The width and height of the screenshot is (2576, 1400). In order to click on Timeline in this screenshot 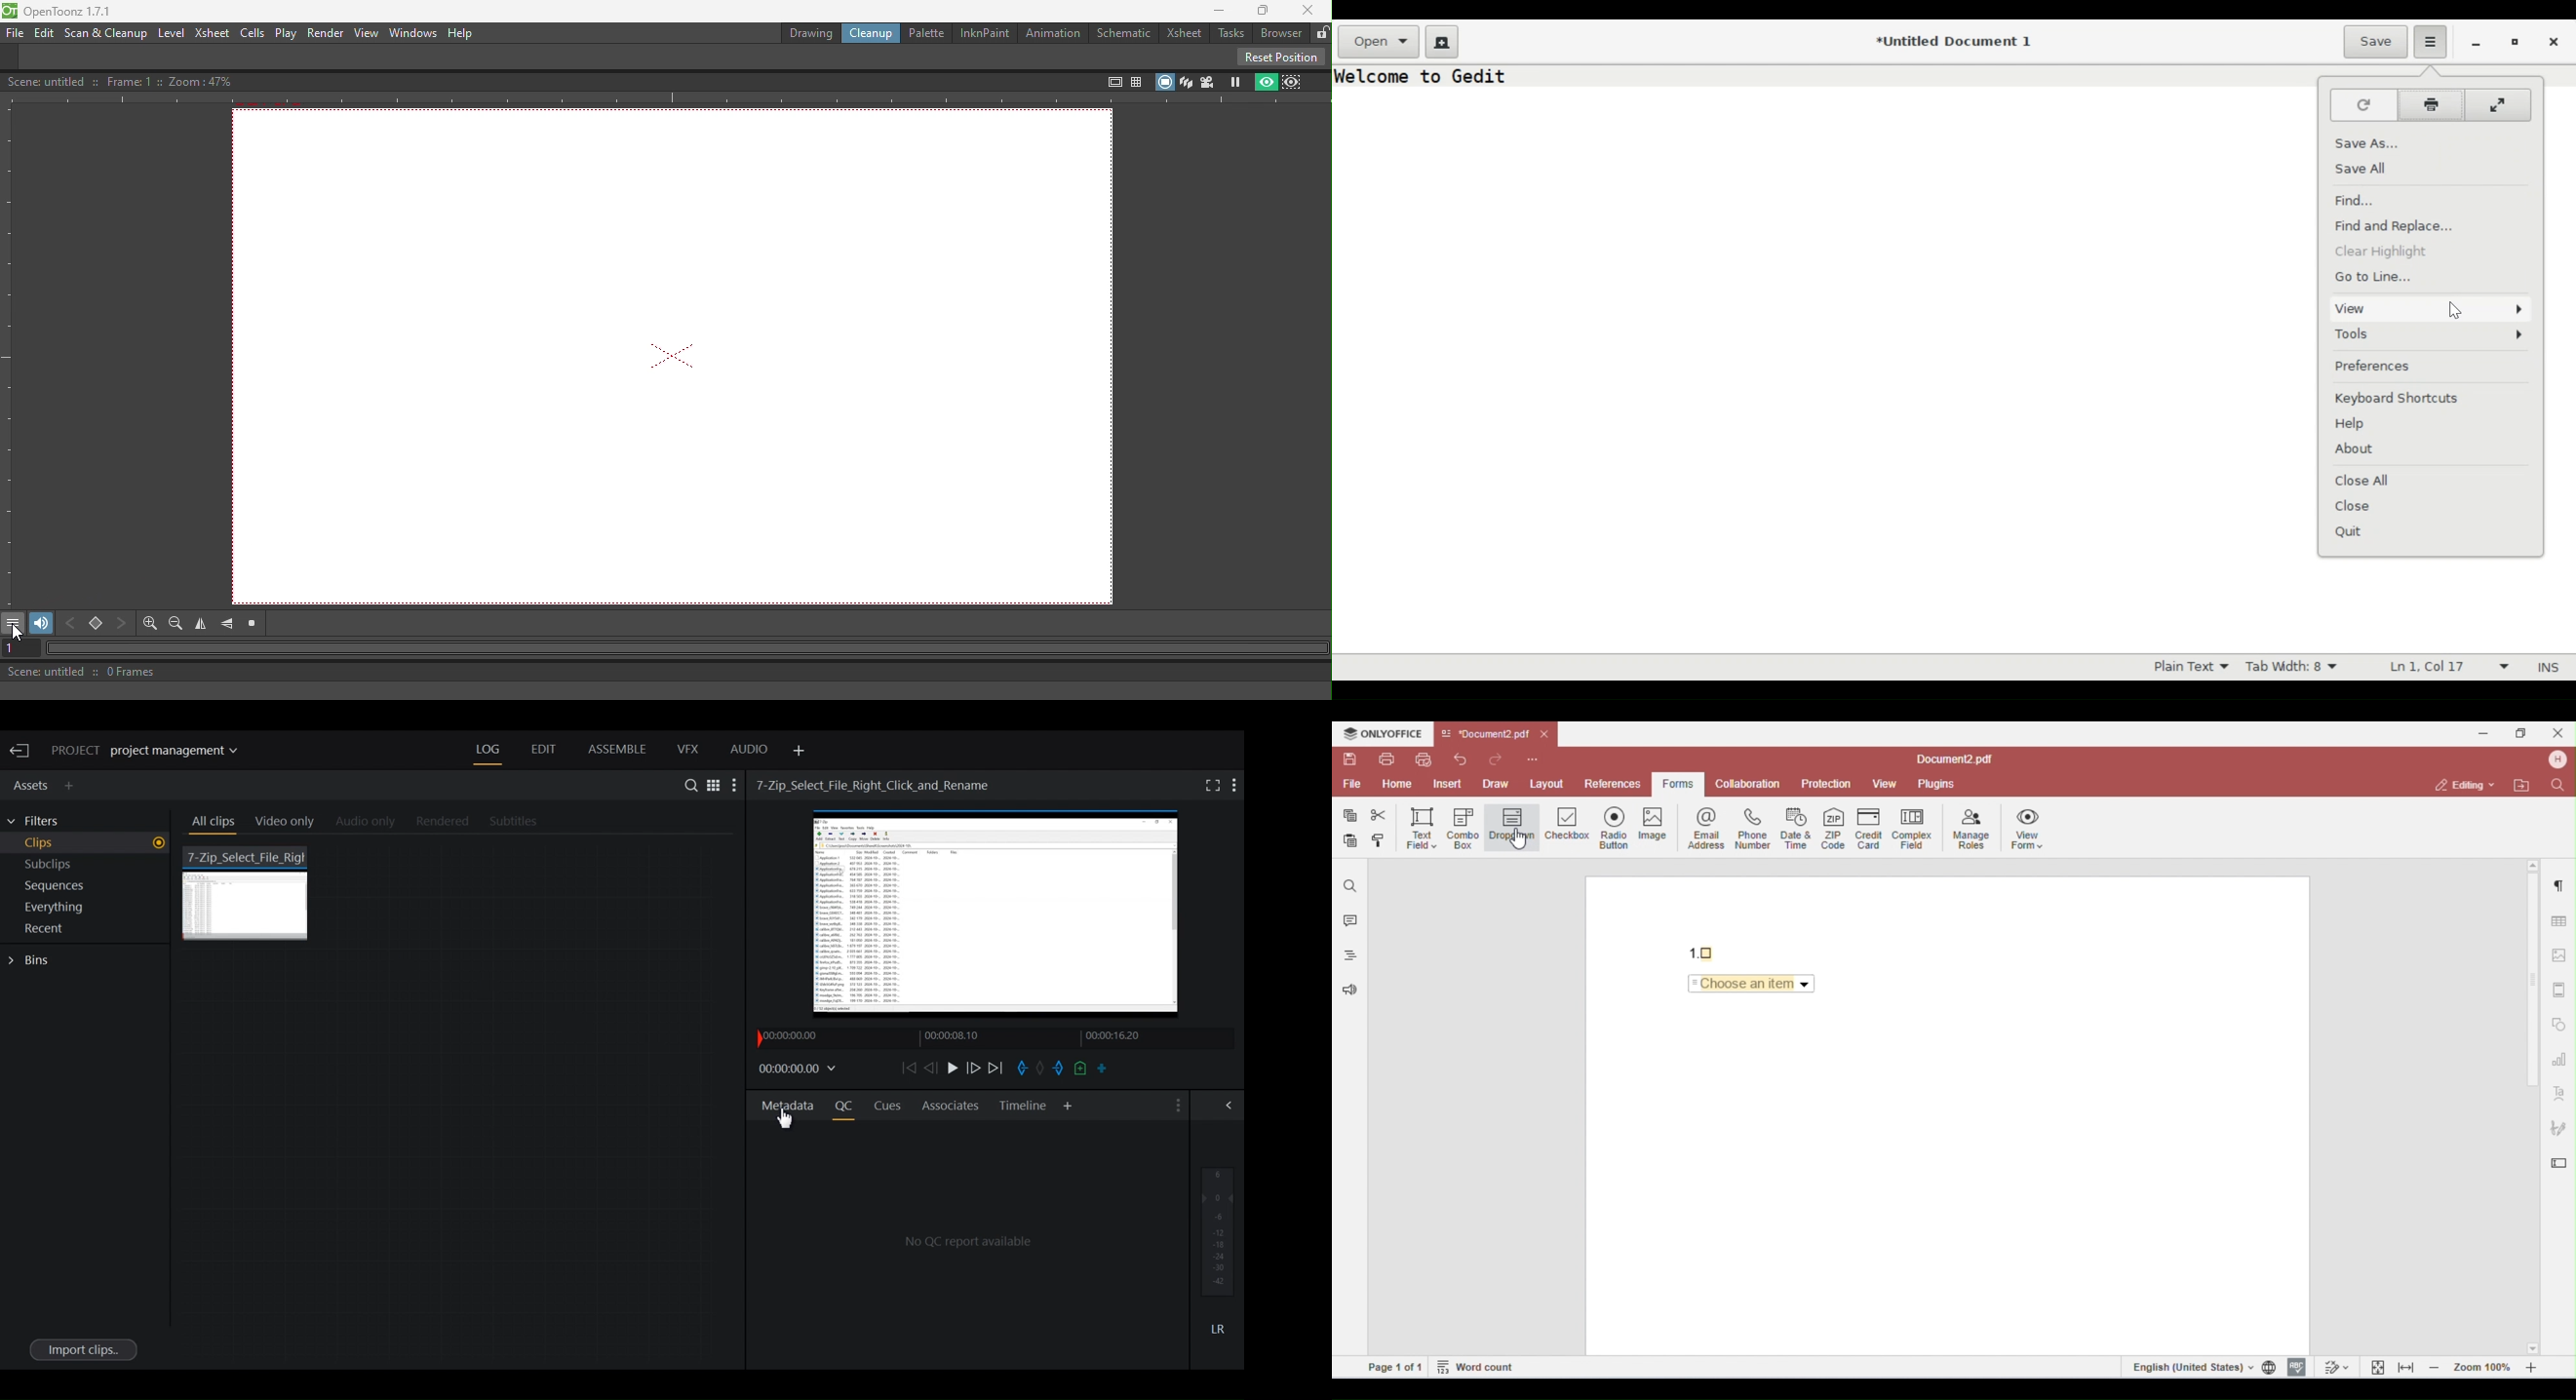, I will do `click(1024, 1106)`.